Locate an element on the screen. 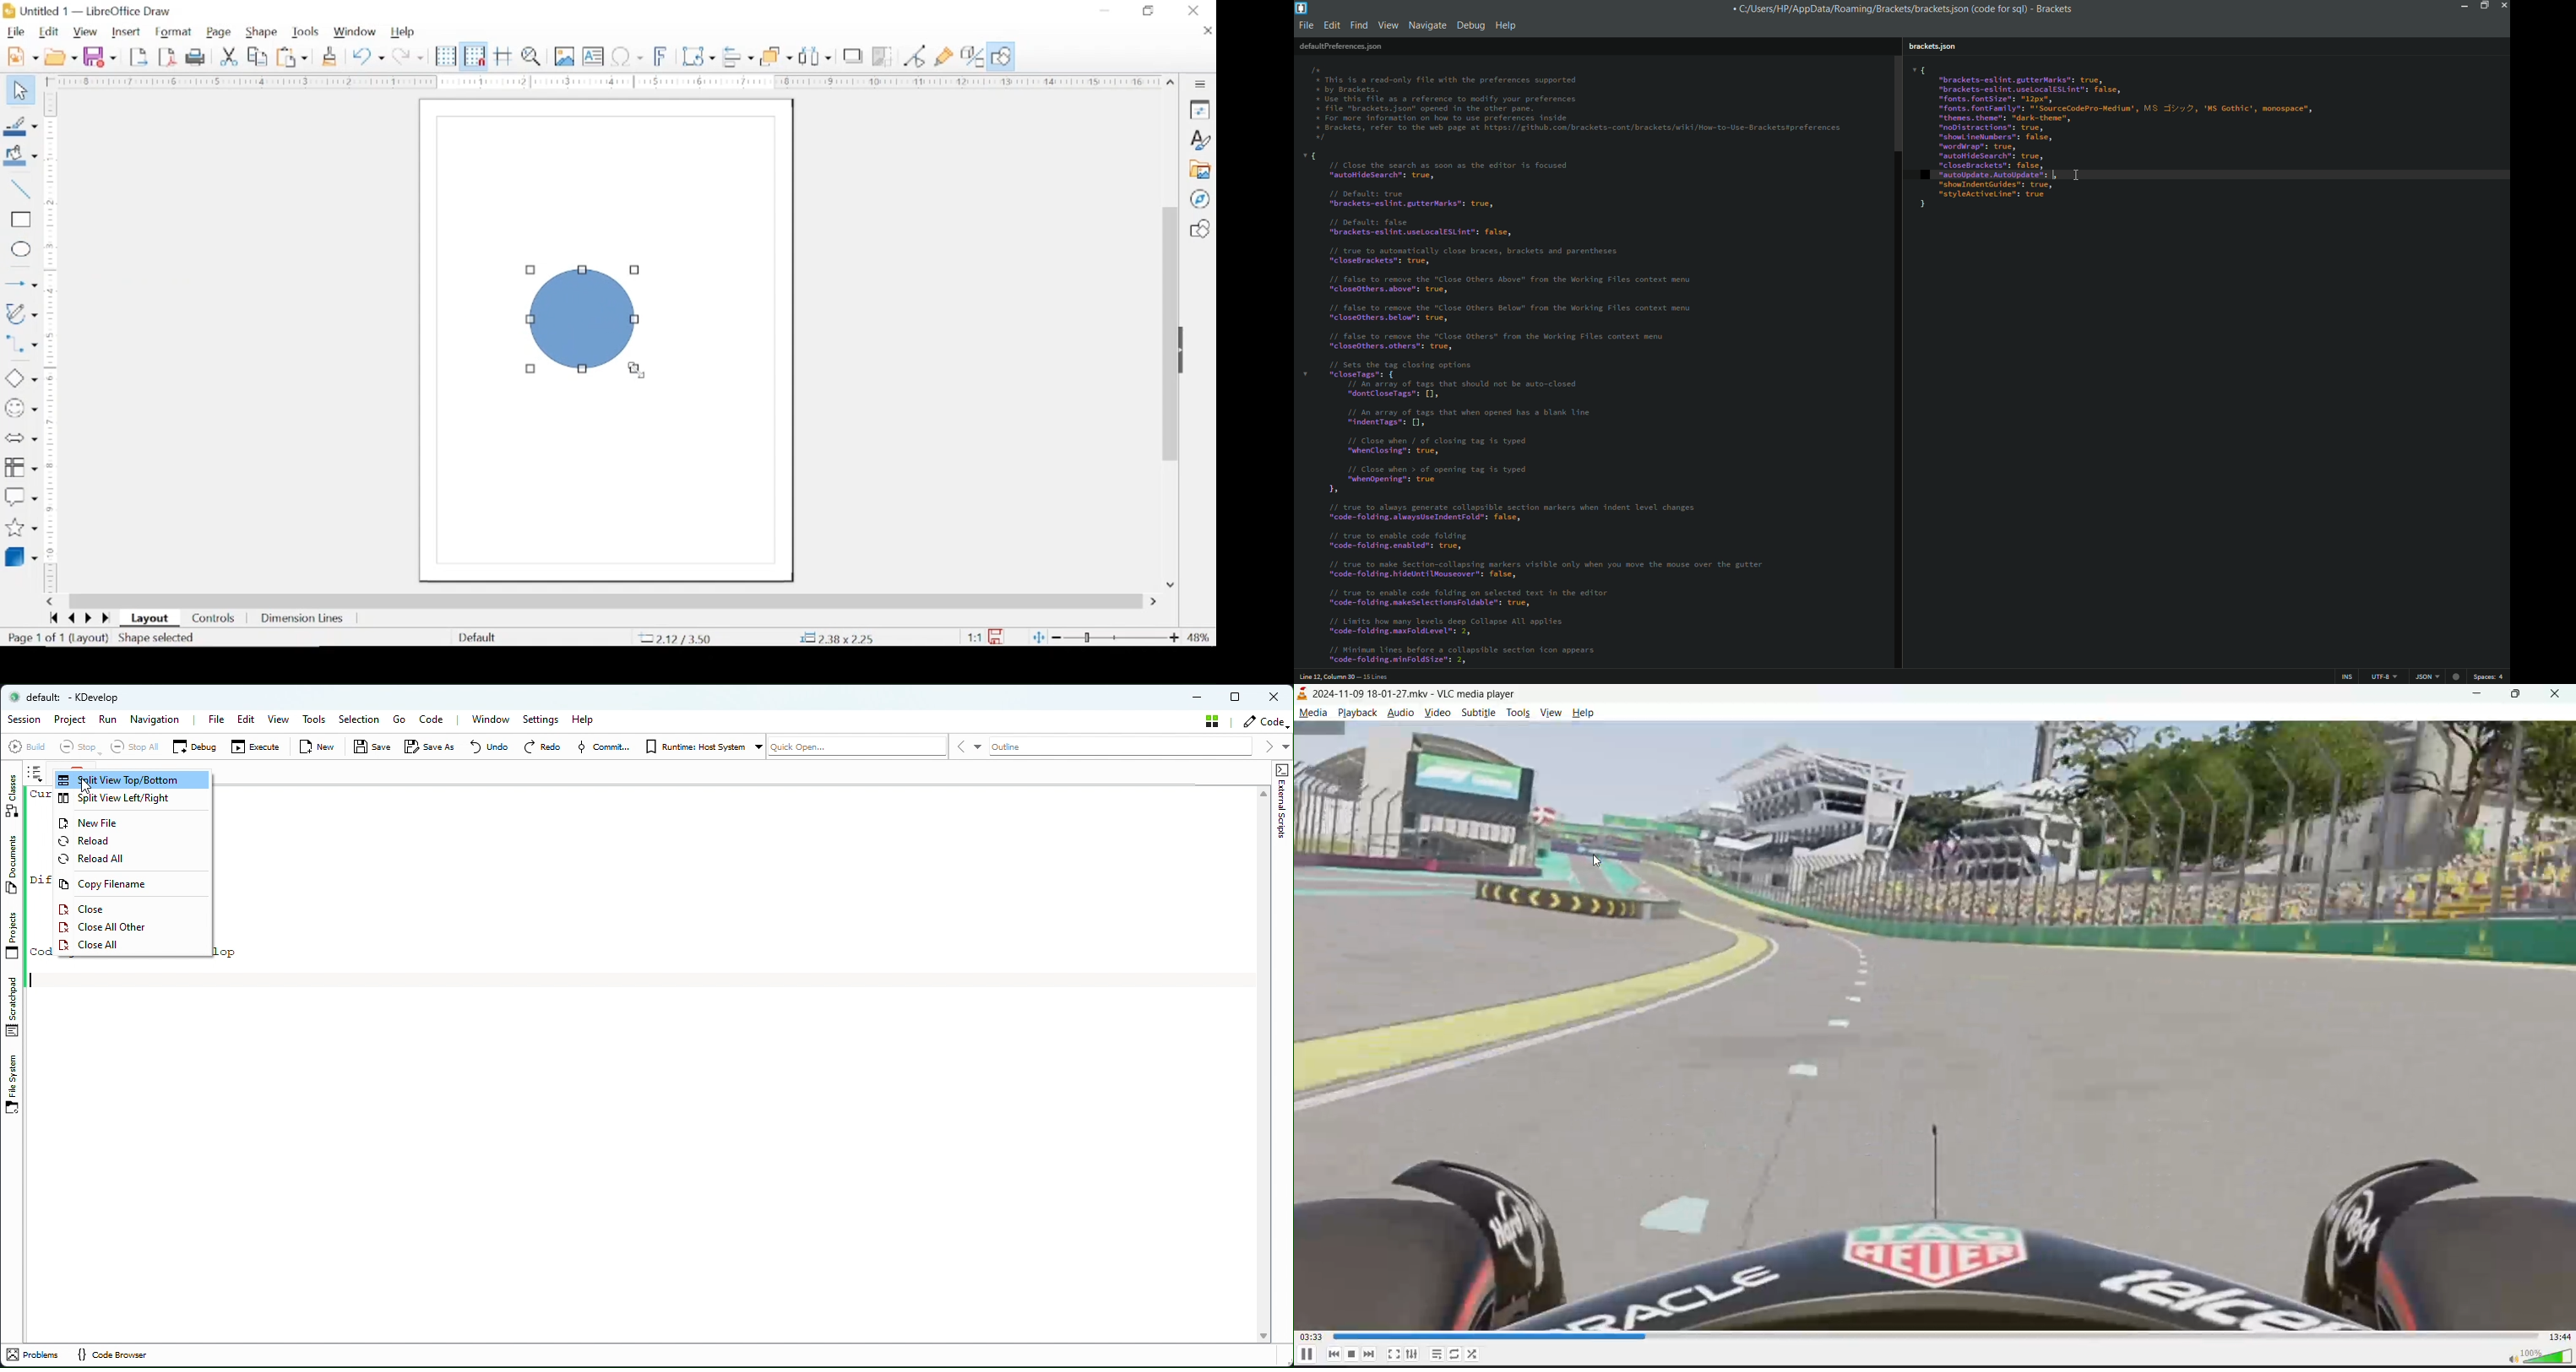 This screenshot has height=1372, width=2576. toggle point edit mode  is located at coordinates (915, 56).